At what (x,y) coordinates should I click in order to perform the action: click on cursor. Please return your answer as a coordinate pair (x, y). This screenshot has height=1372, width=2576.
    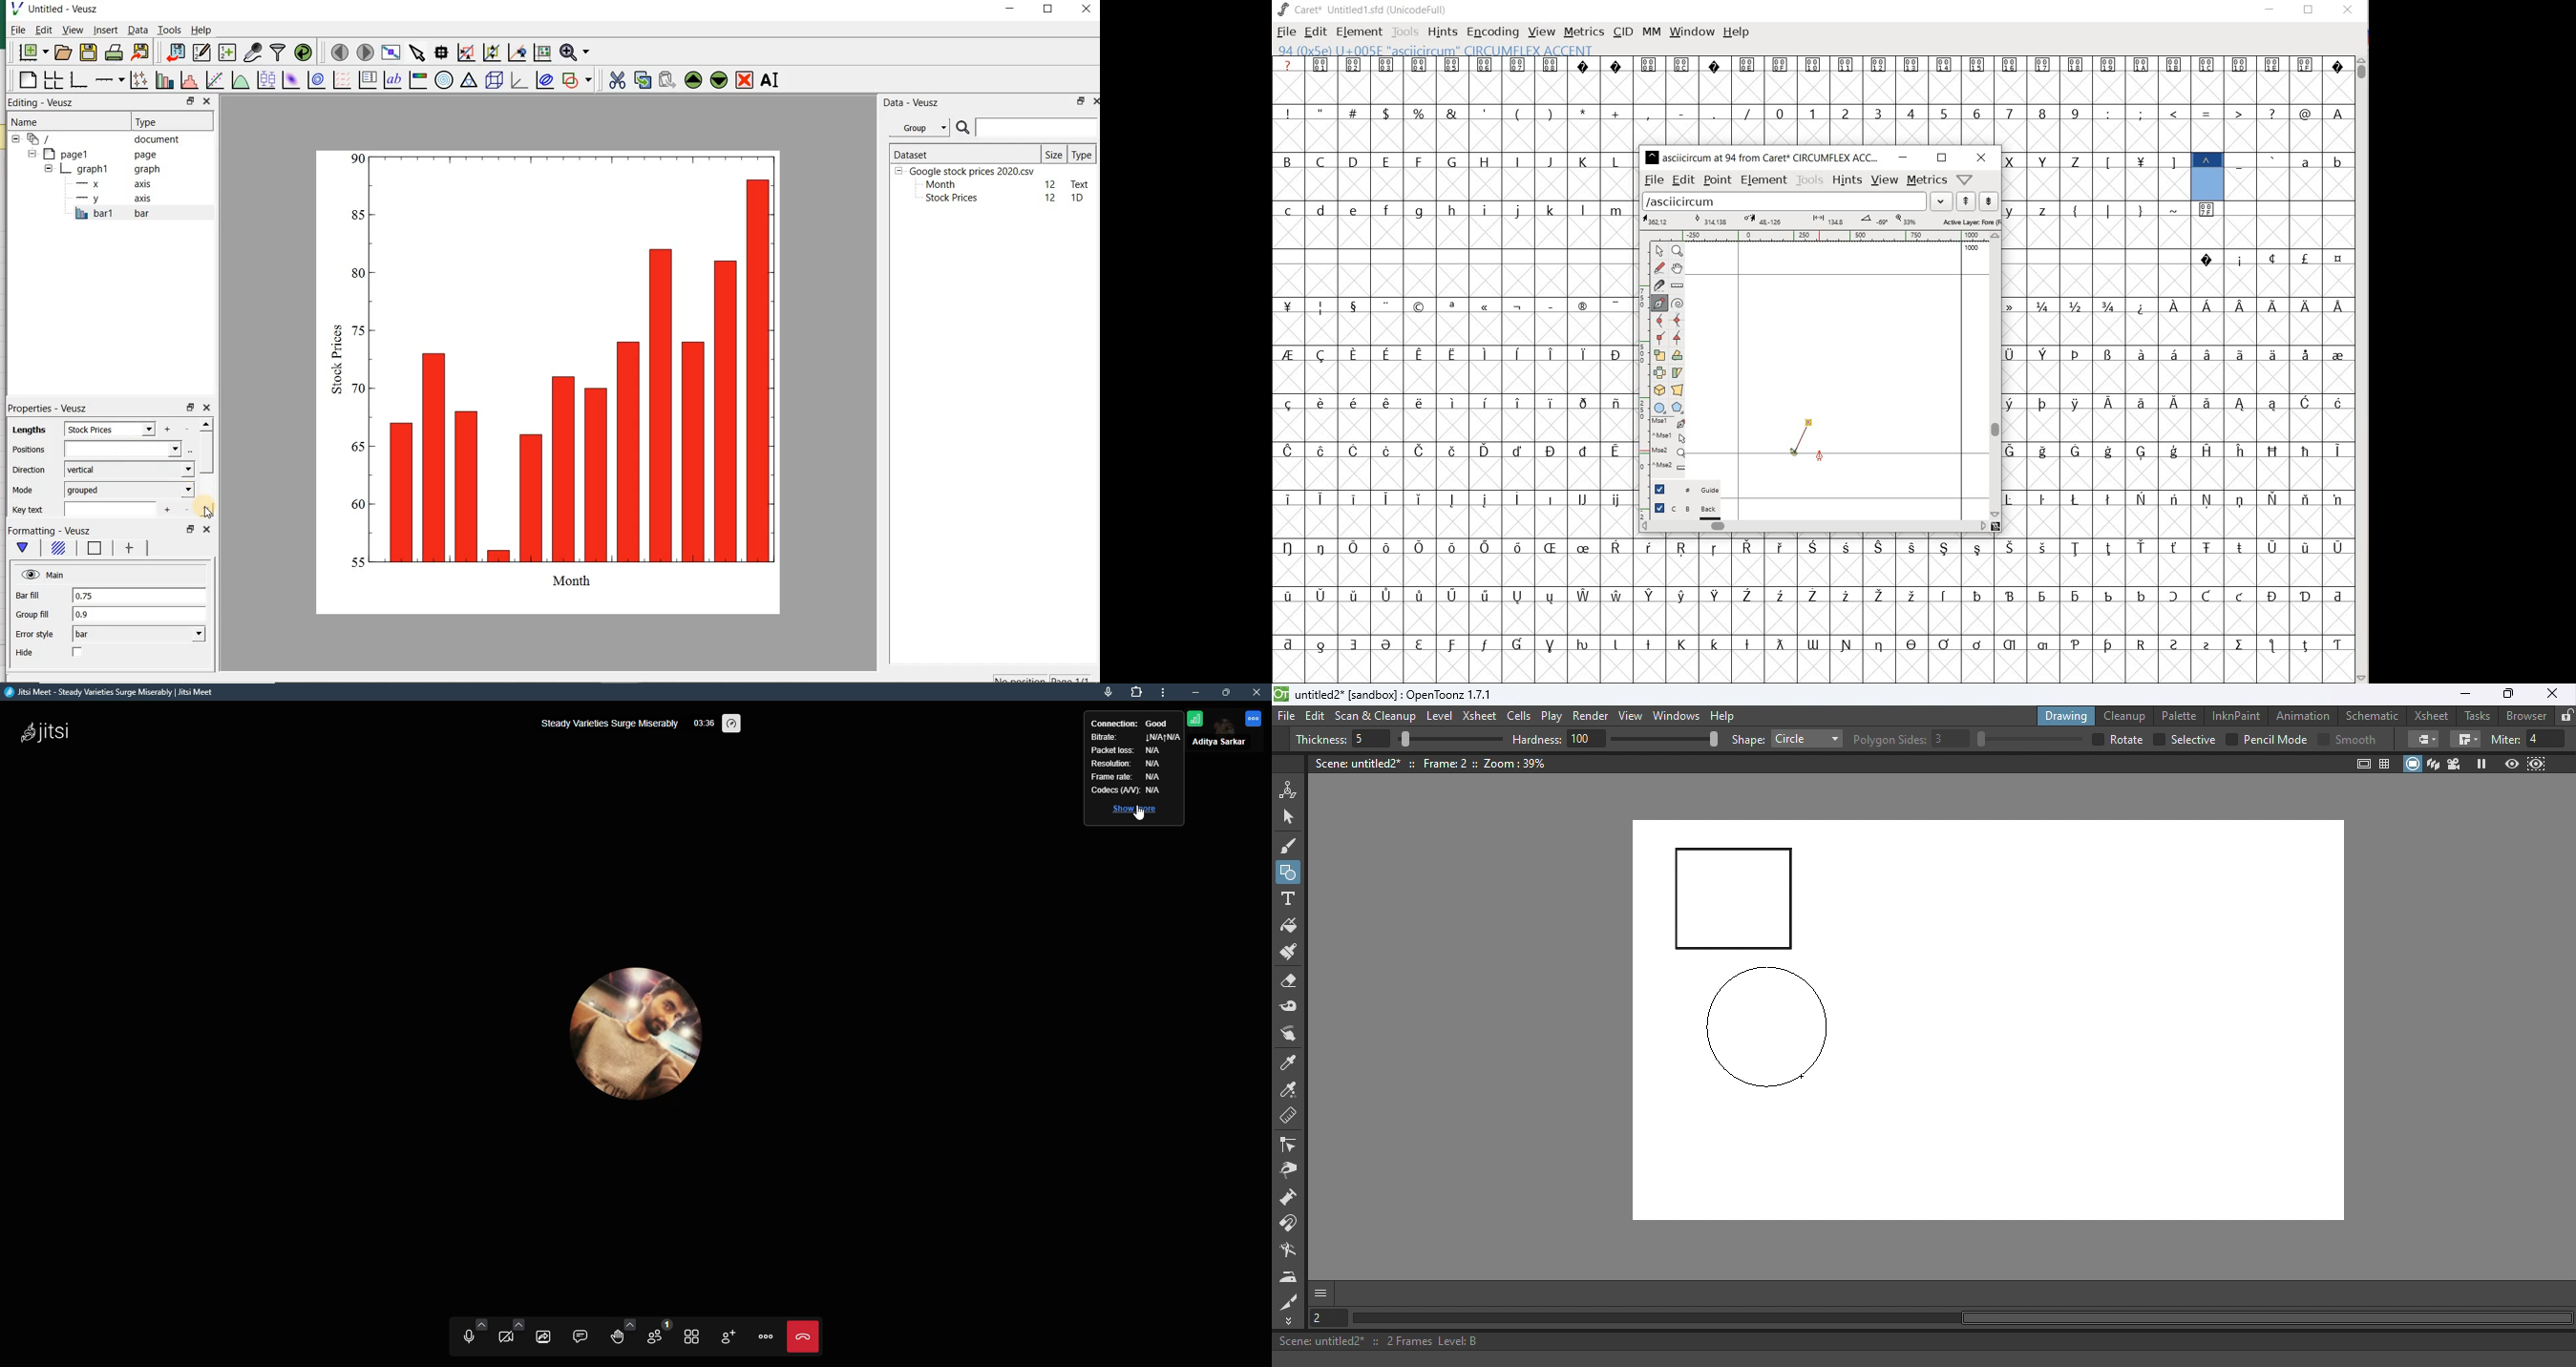
    Looking at the image, I should click on (207, 511).